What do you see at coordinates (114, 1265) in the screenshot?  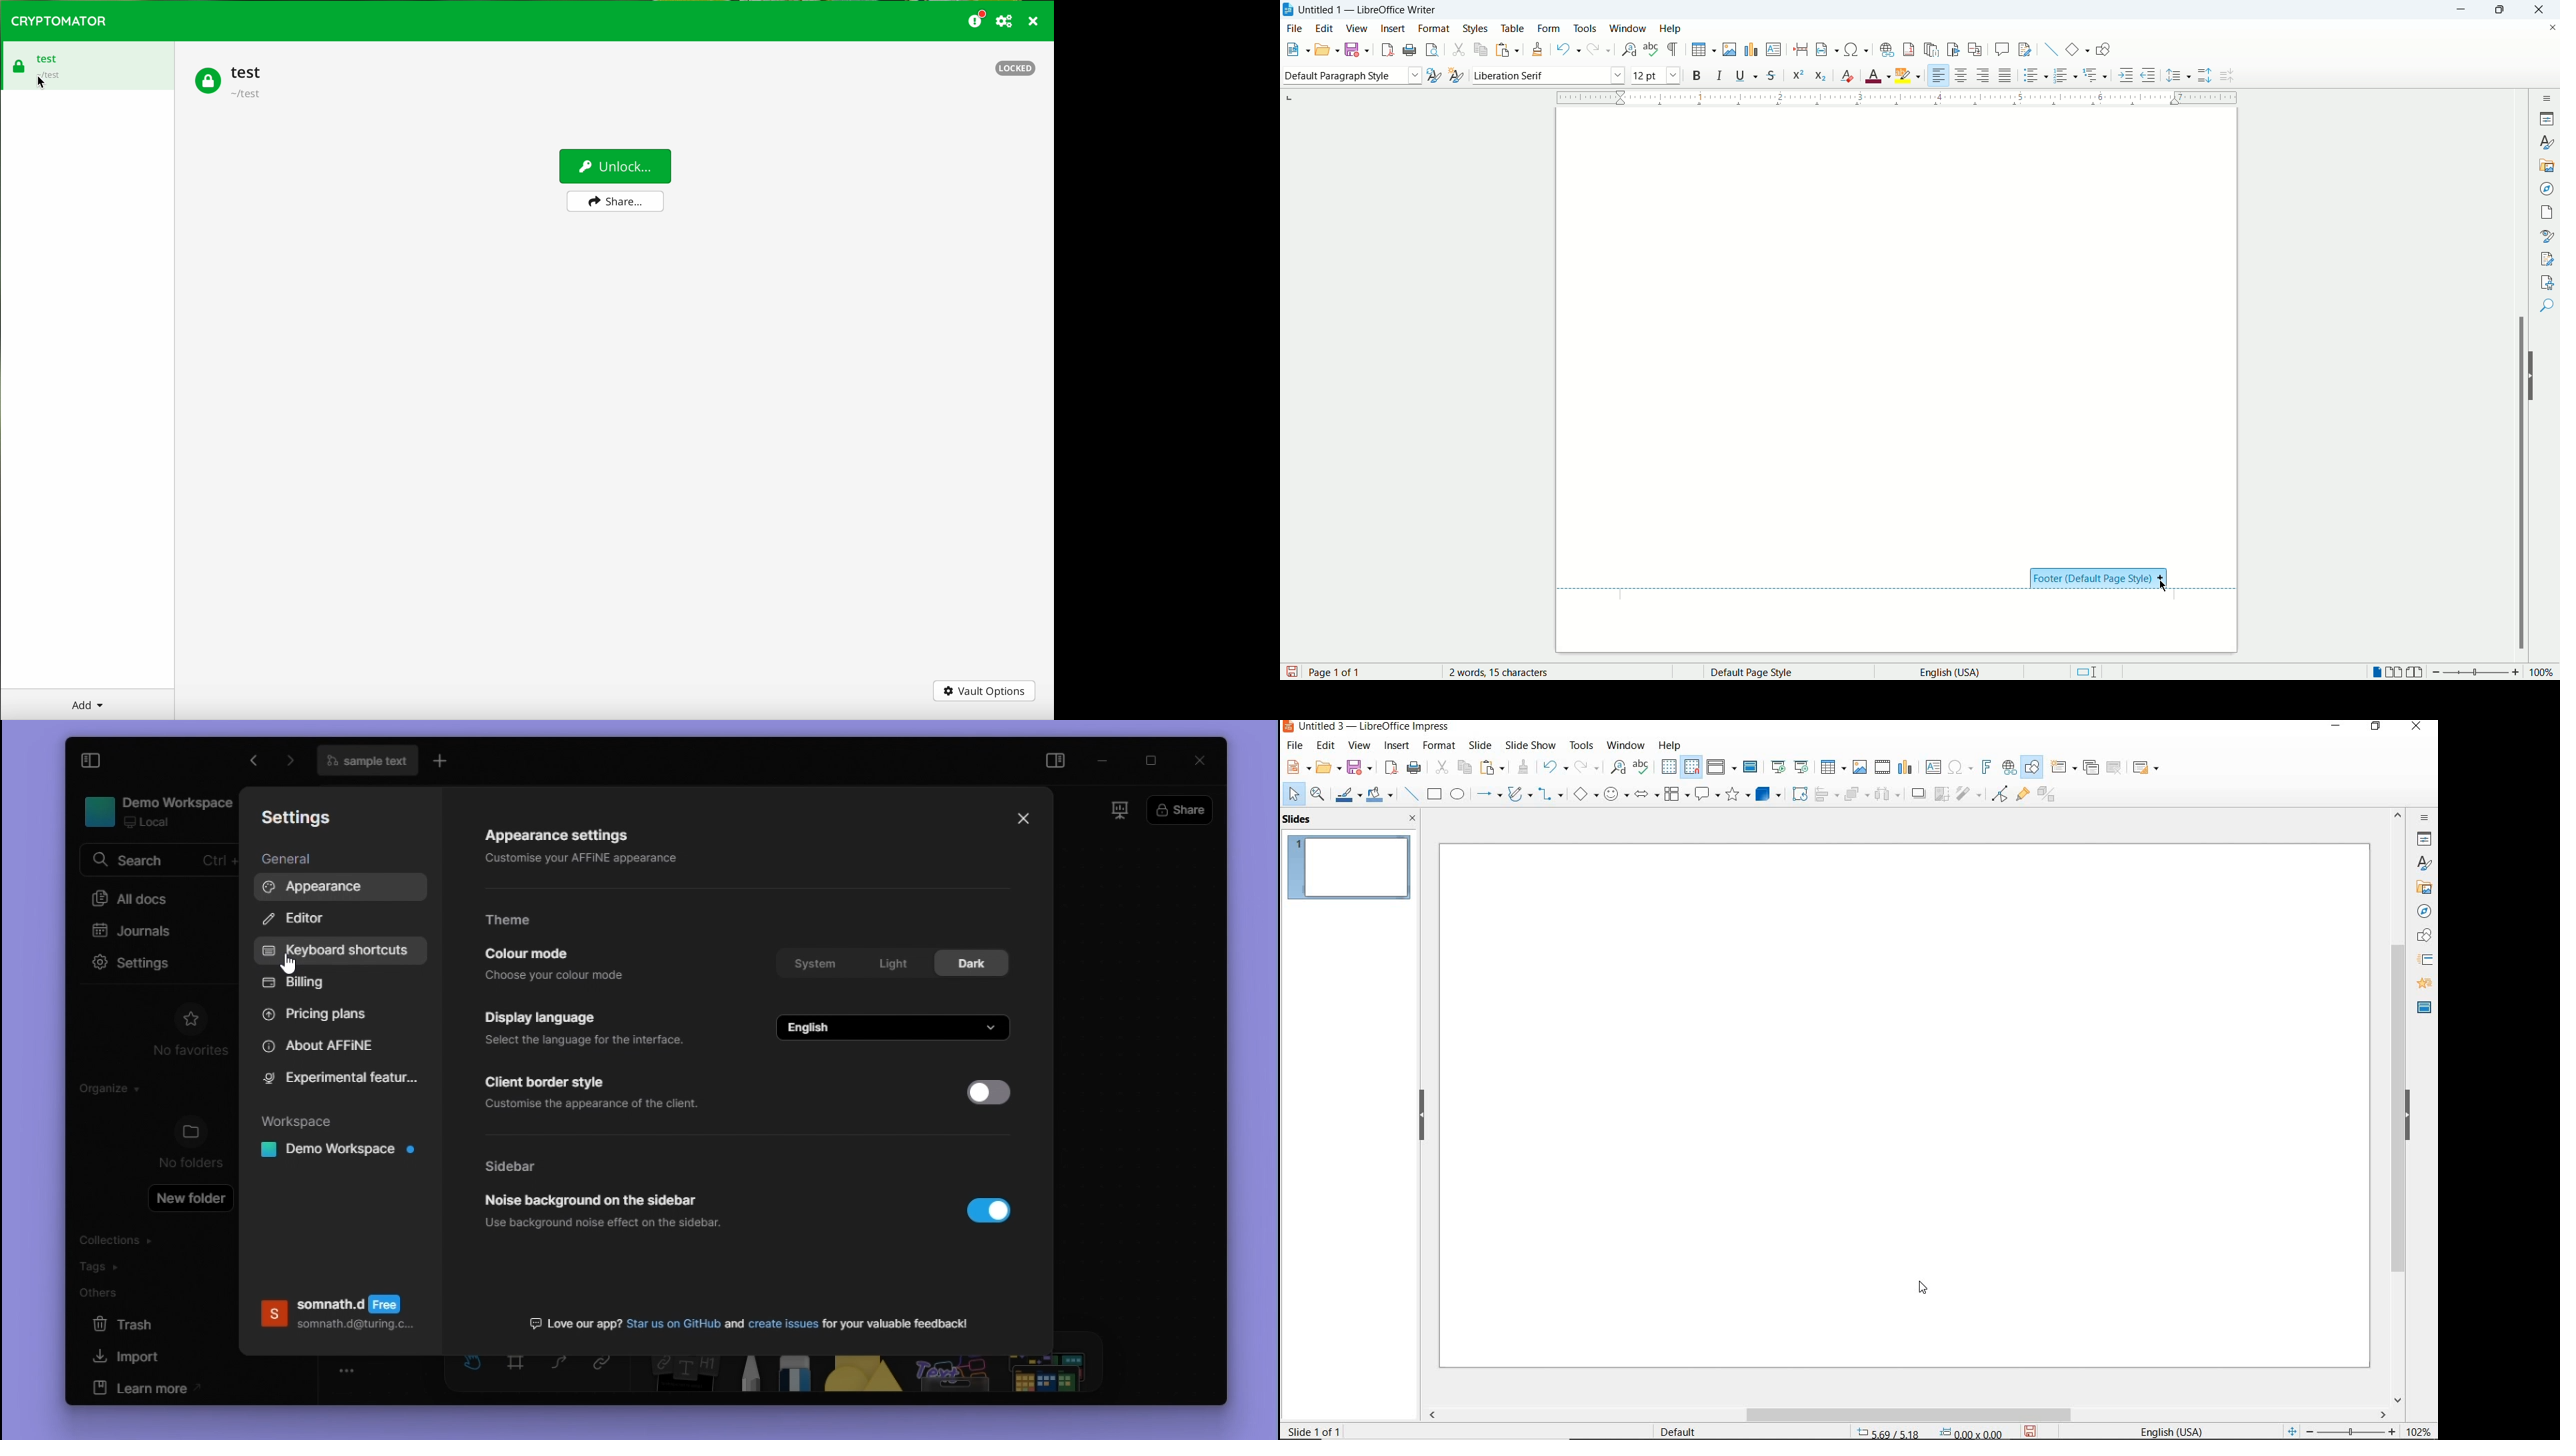 I see `tags` at bounding box center [114, 1265].